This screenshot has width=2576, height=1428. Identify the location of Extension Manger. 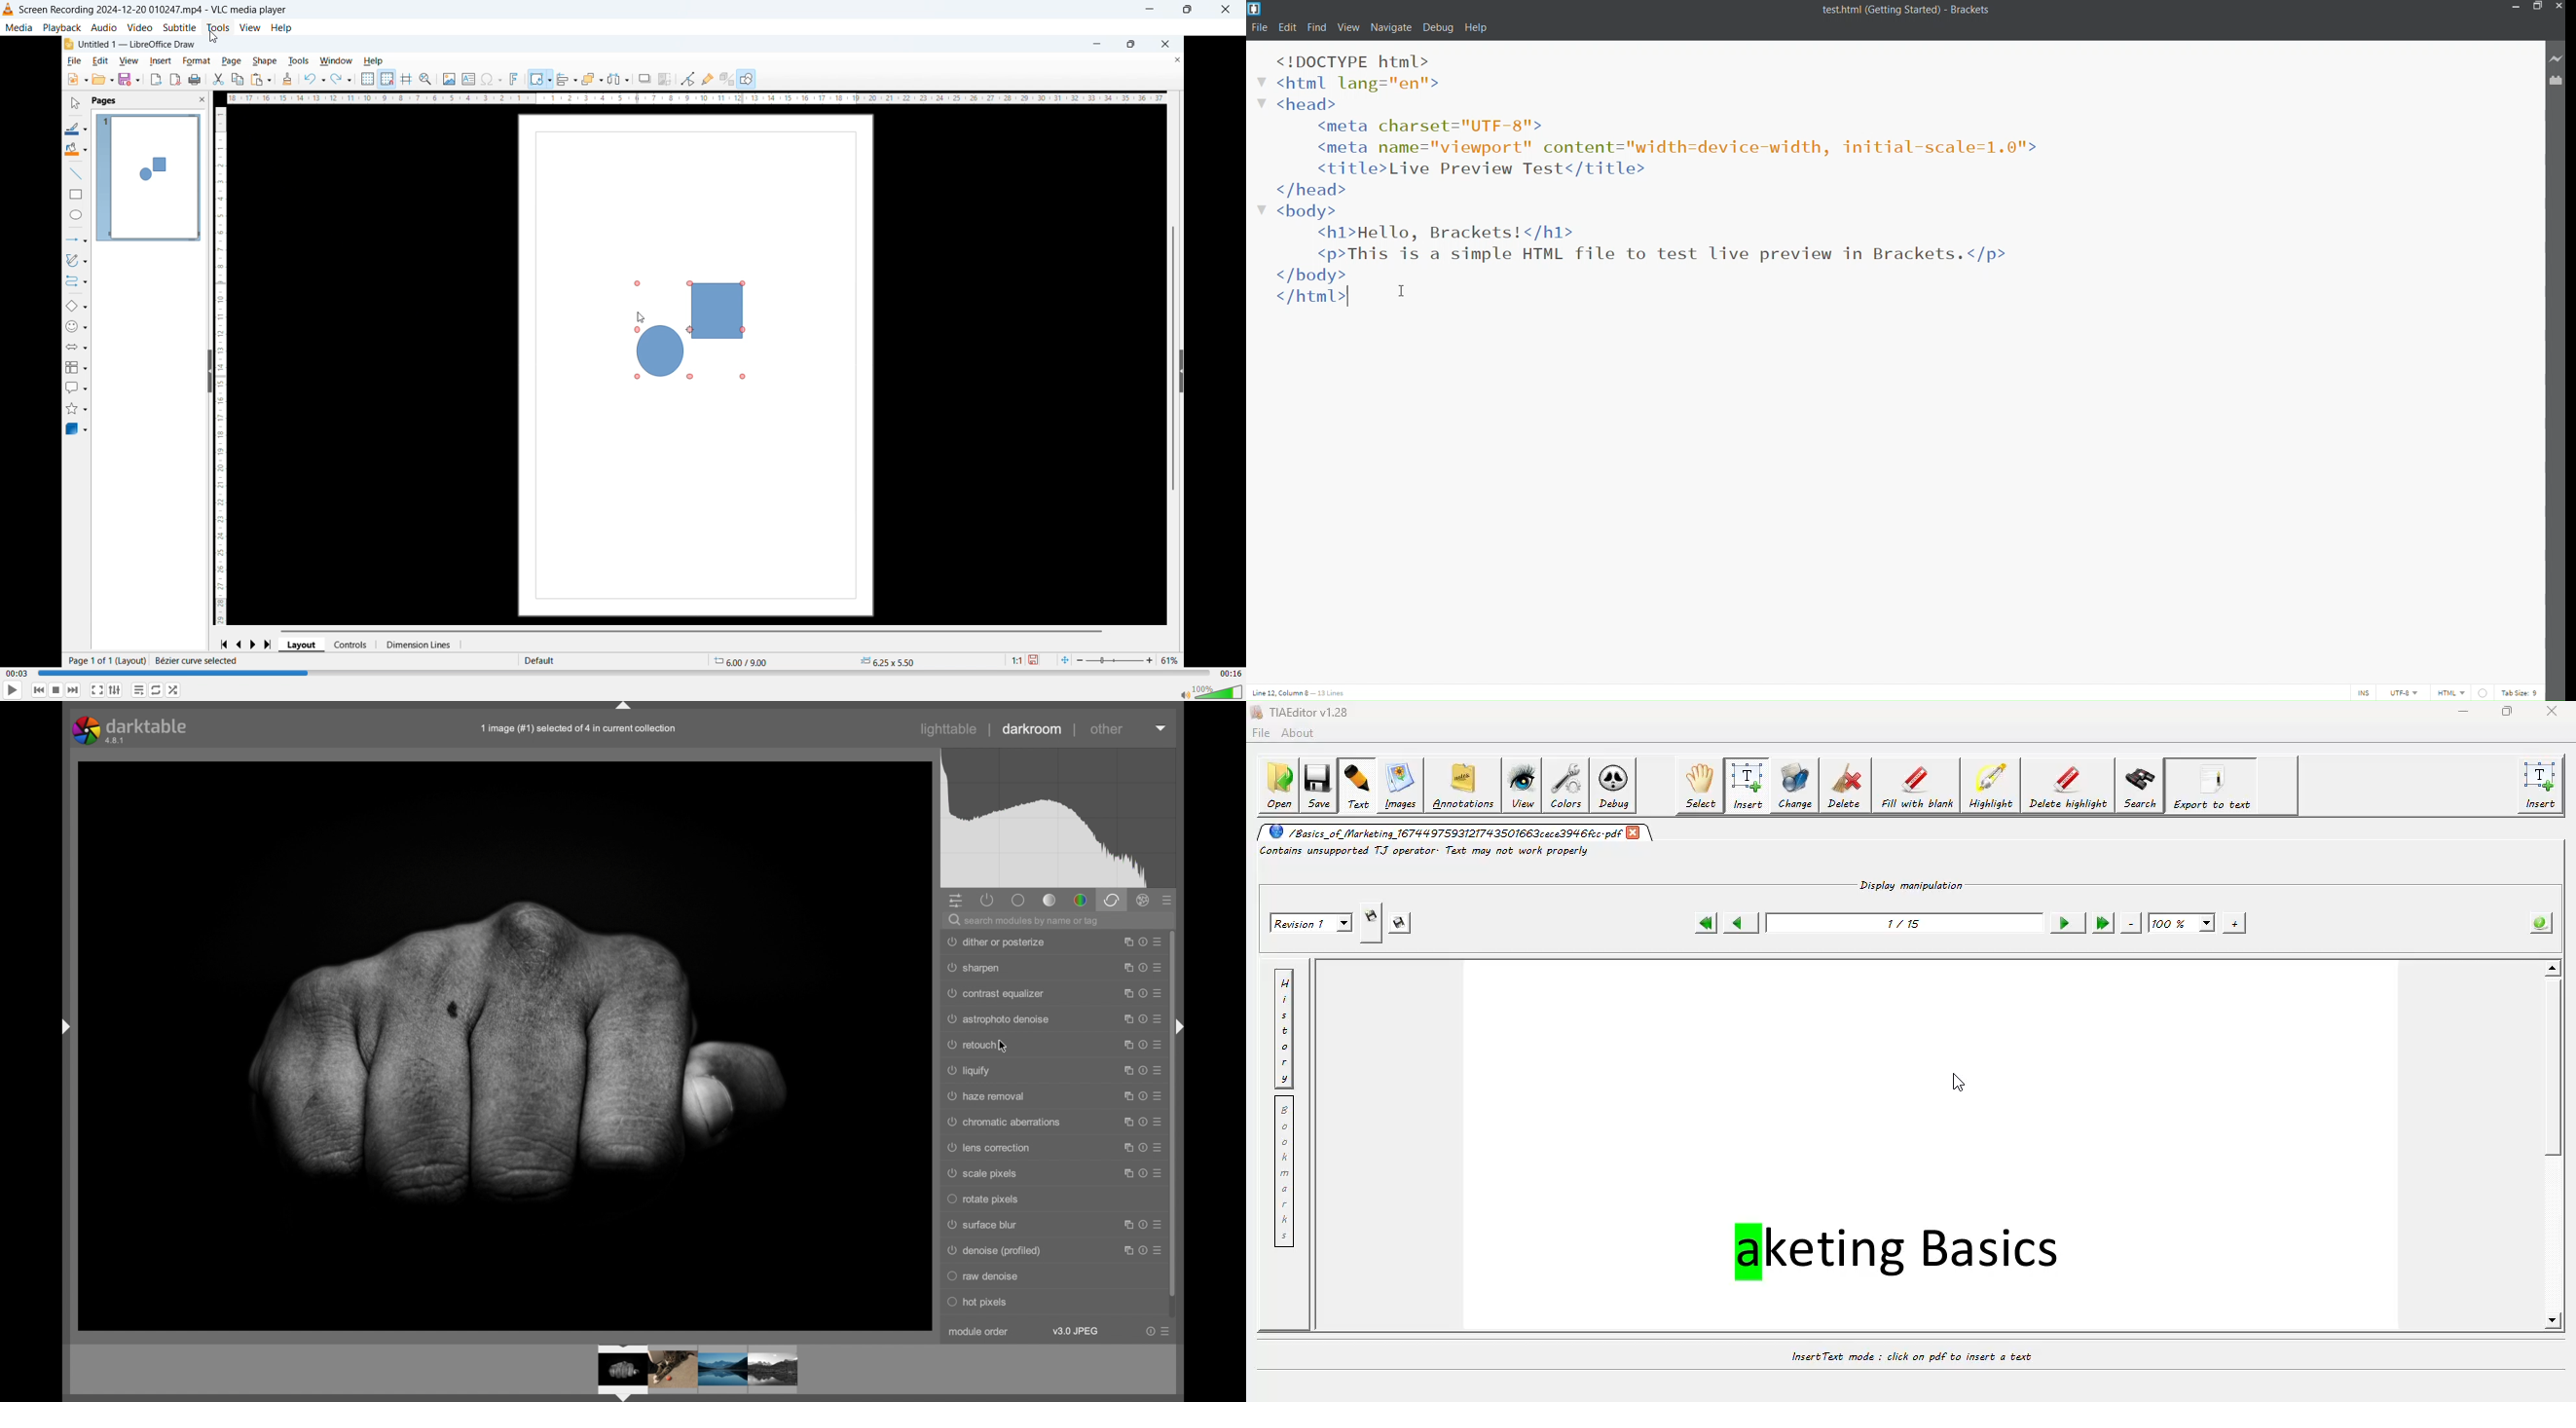
(2557, 79).